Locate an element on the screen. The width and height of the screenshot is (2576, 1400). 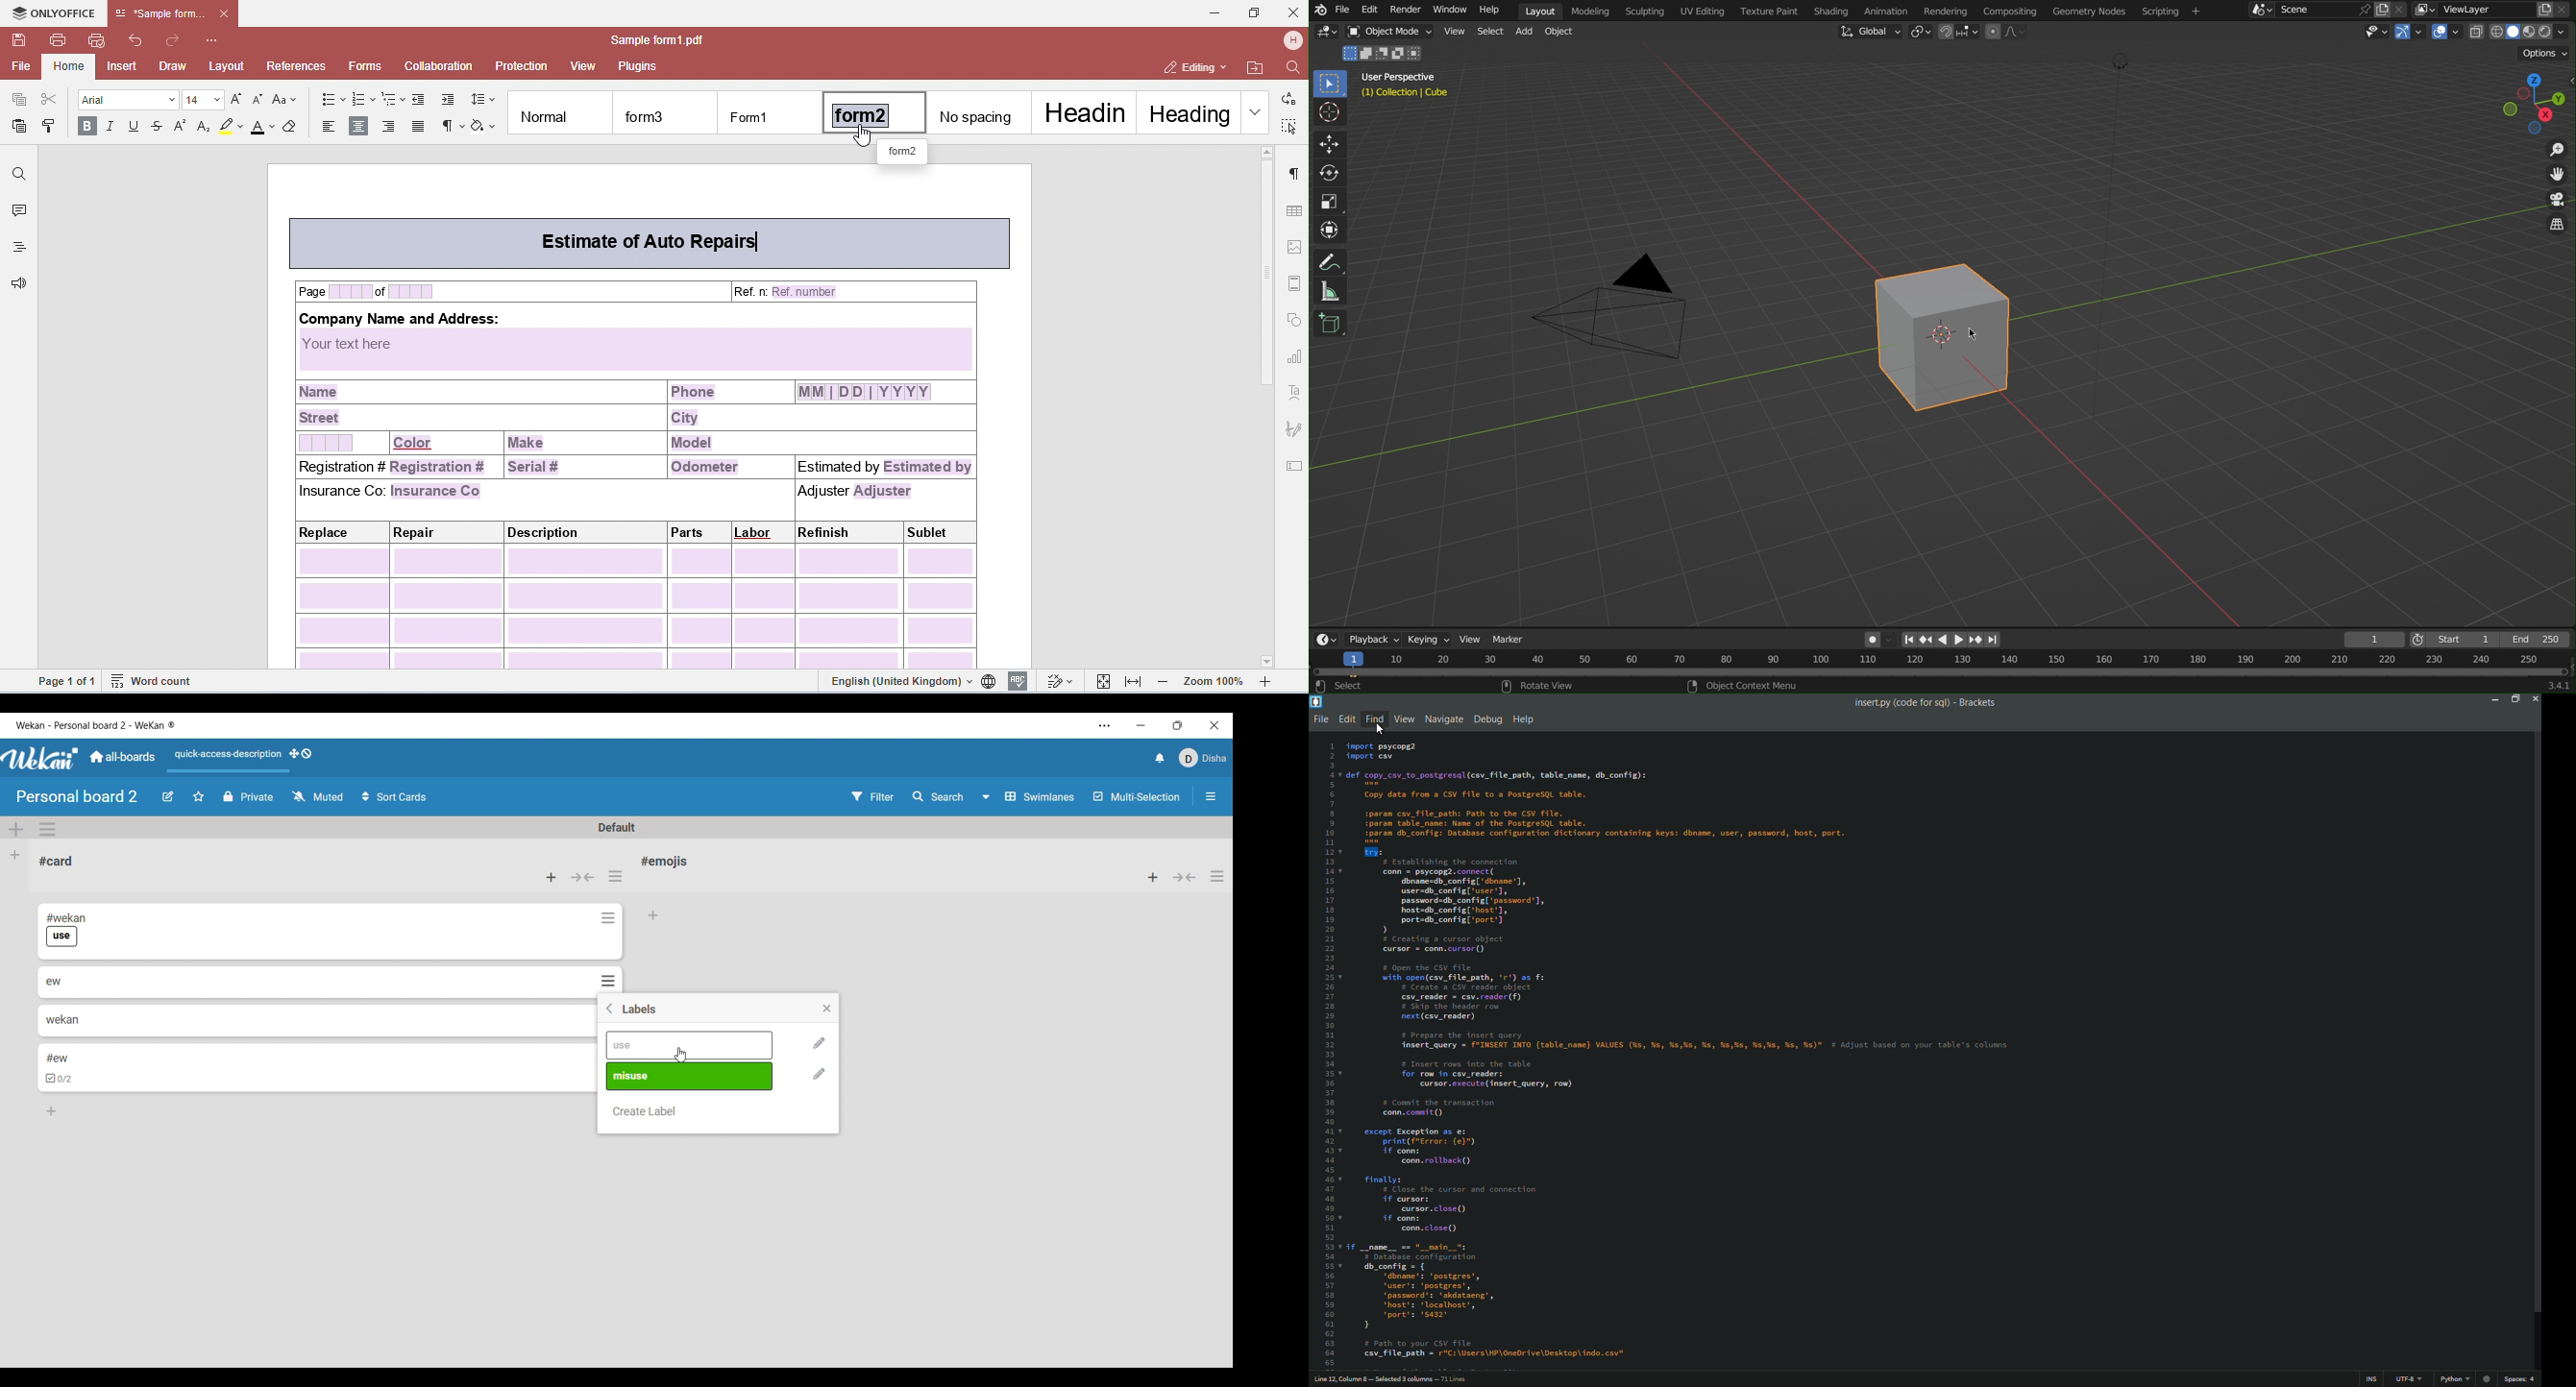
close app is located at coordinates (2534, 699).